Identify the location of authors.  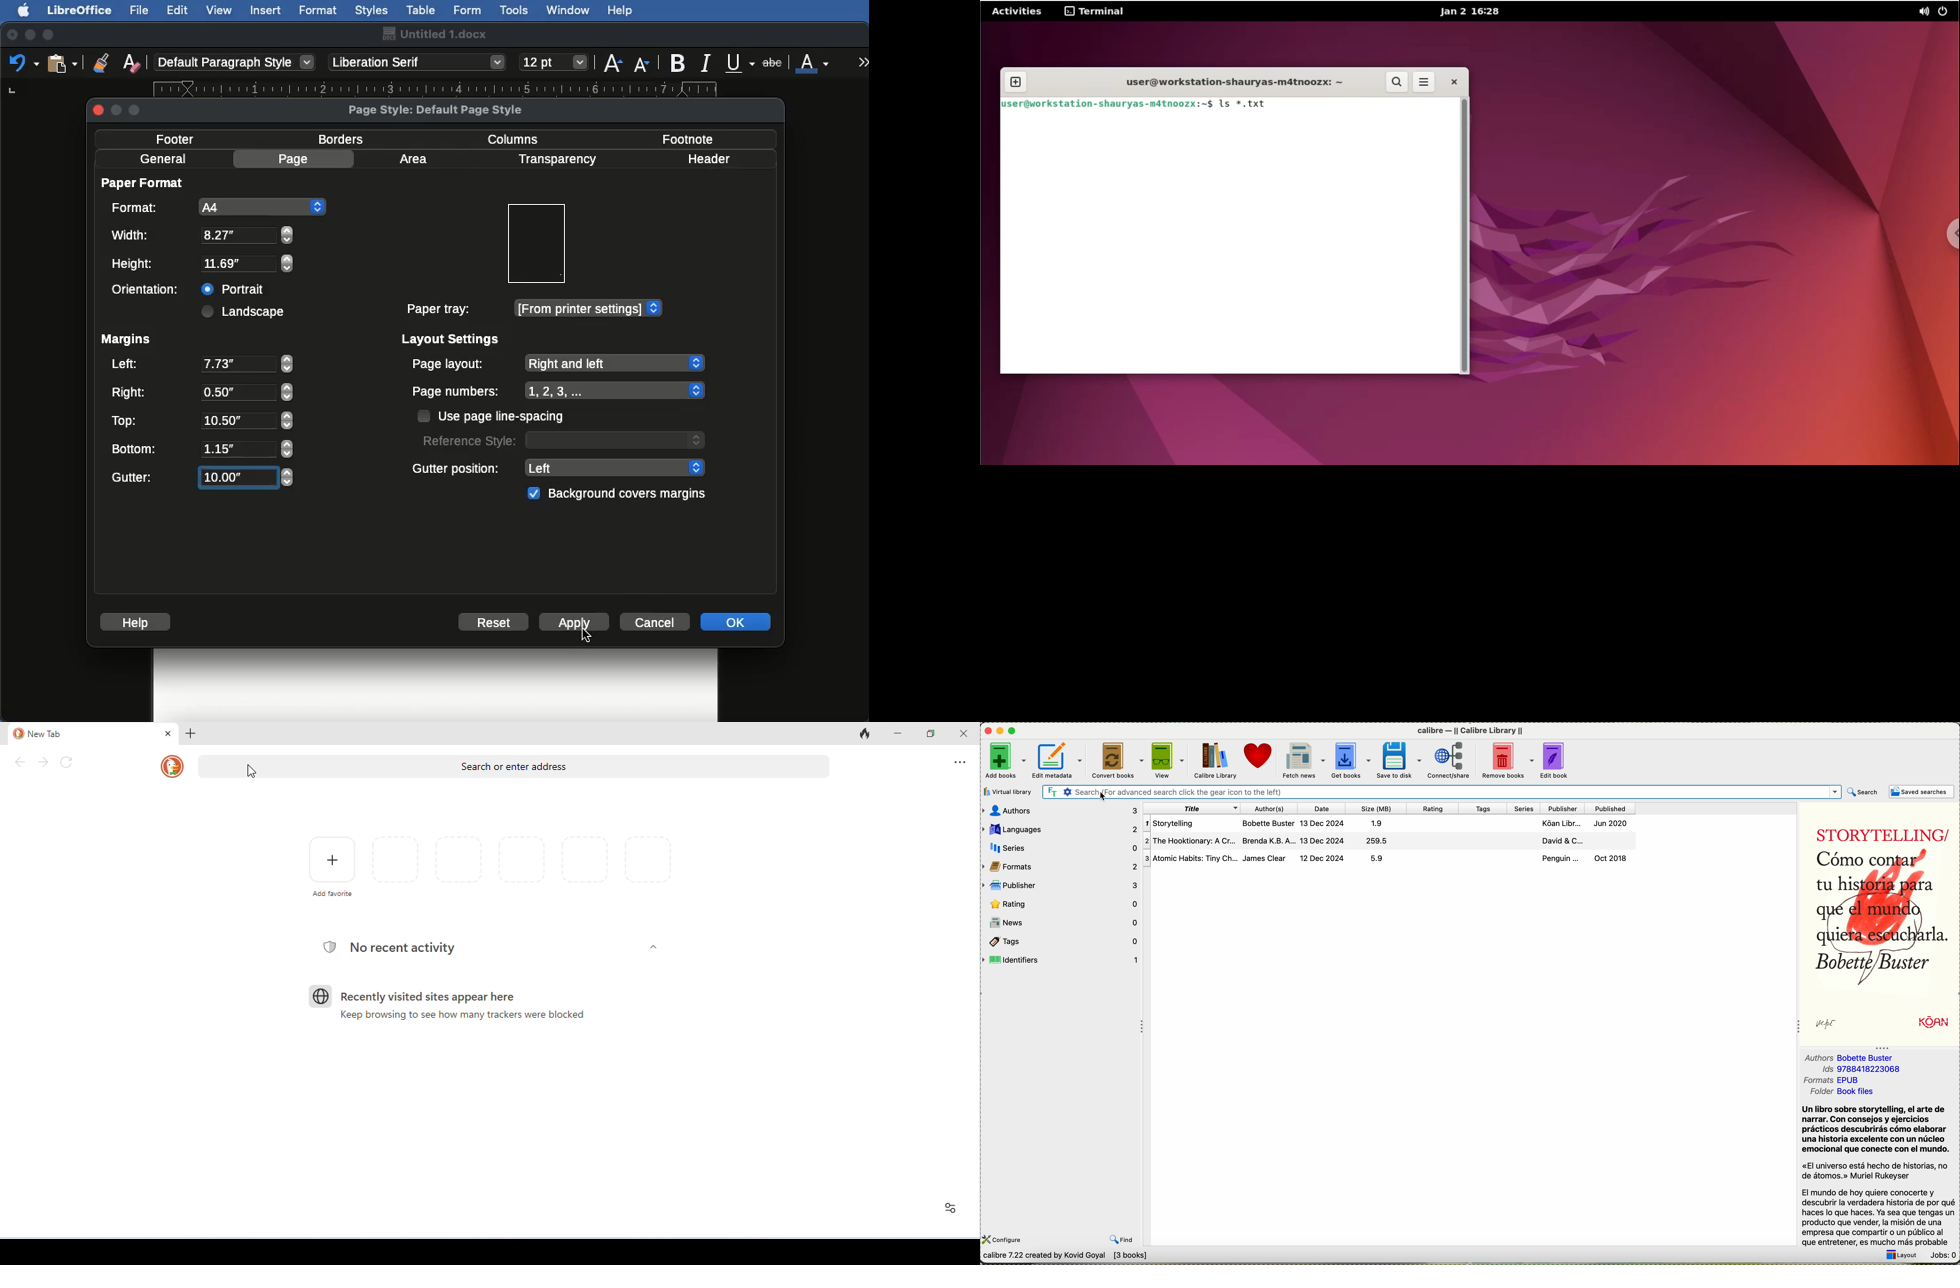
(1271, 807).